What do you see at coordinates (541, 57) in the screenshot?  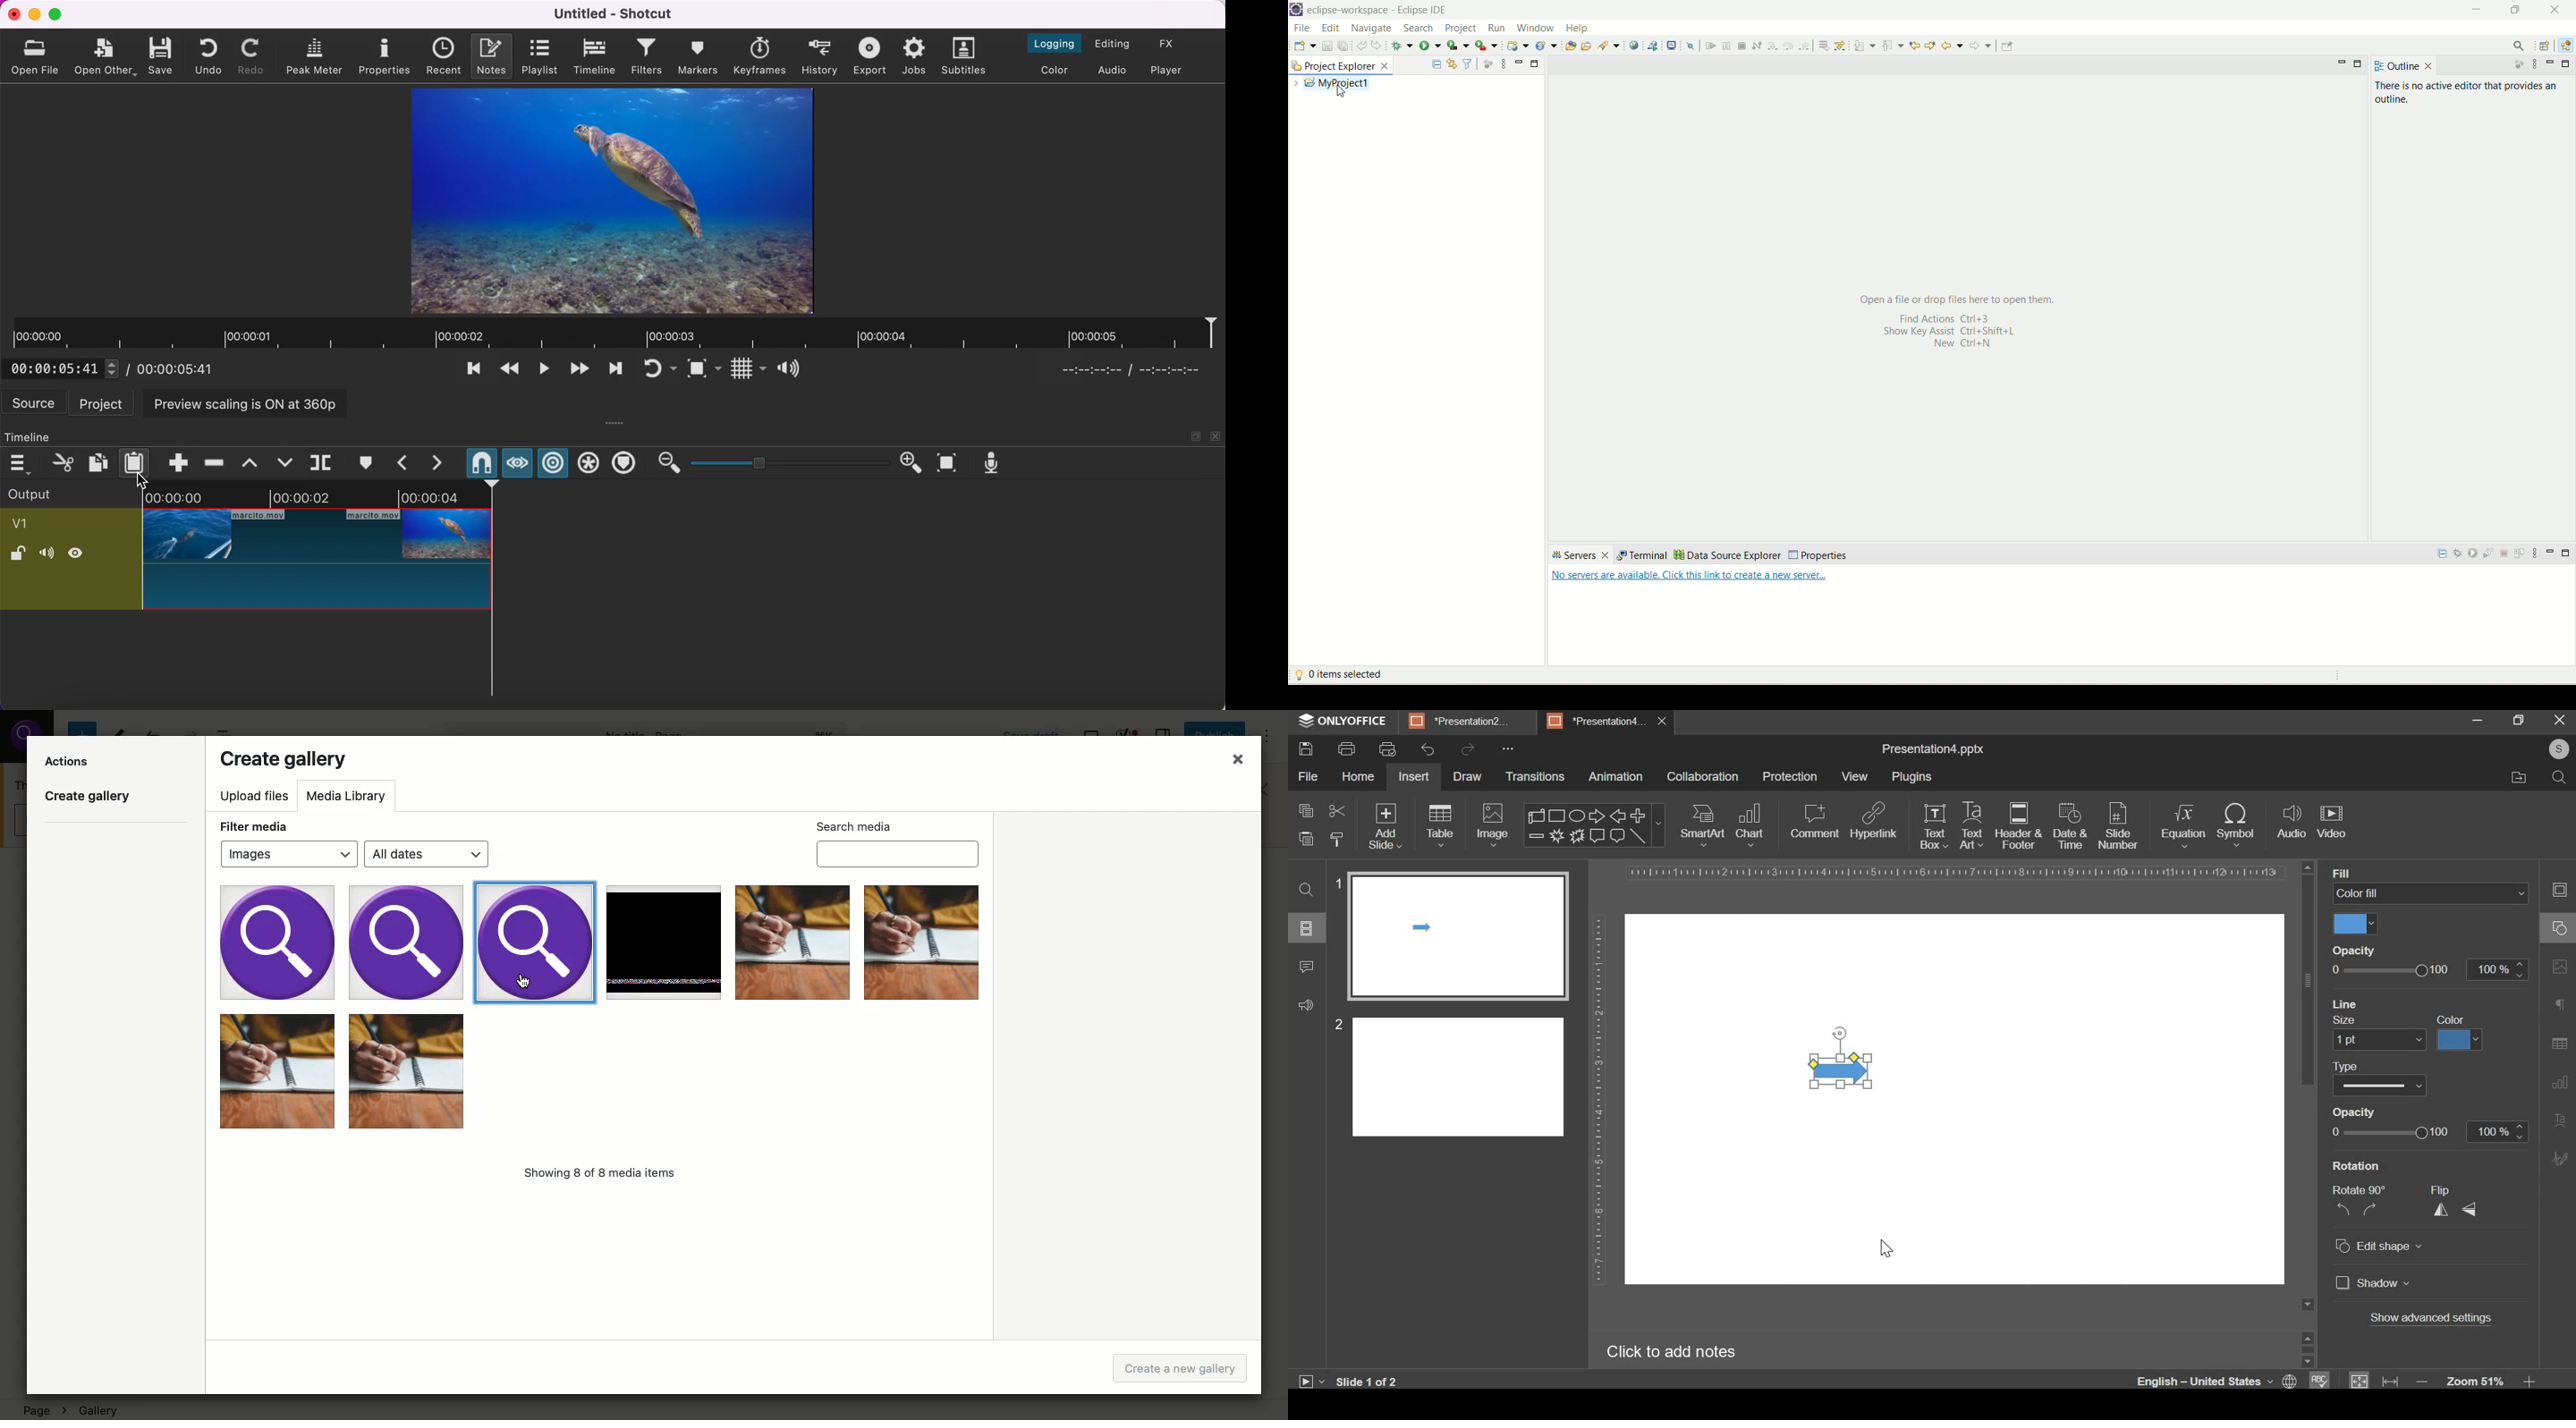 I see `playlist` at bounding box center [541, 57].